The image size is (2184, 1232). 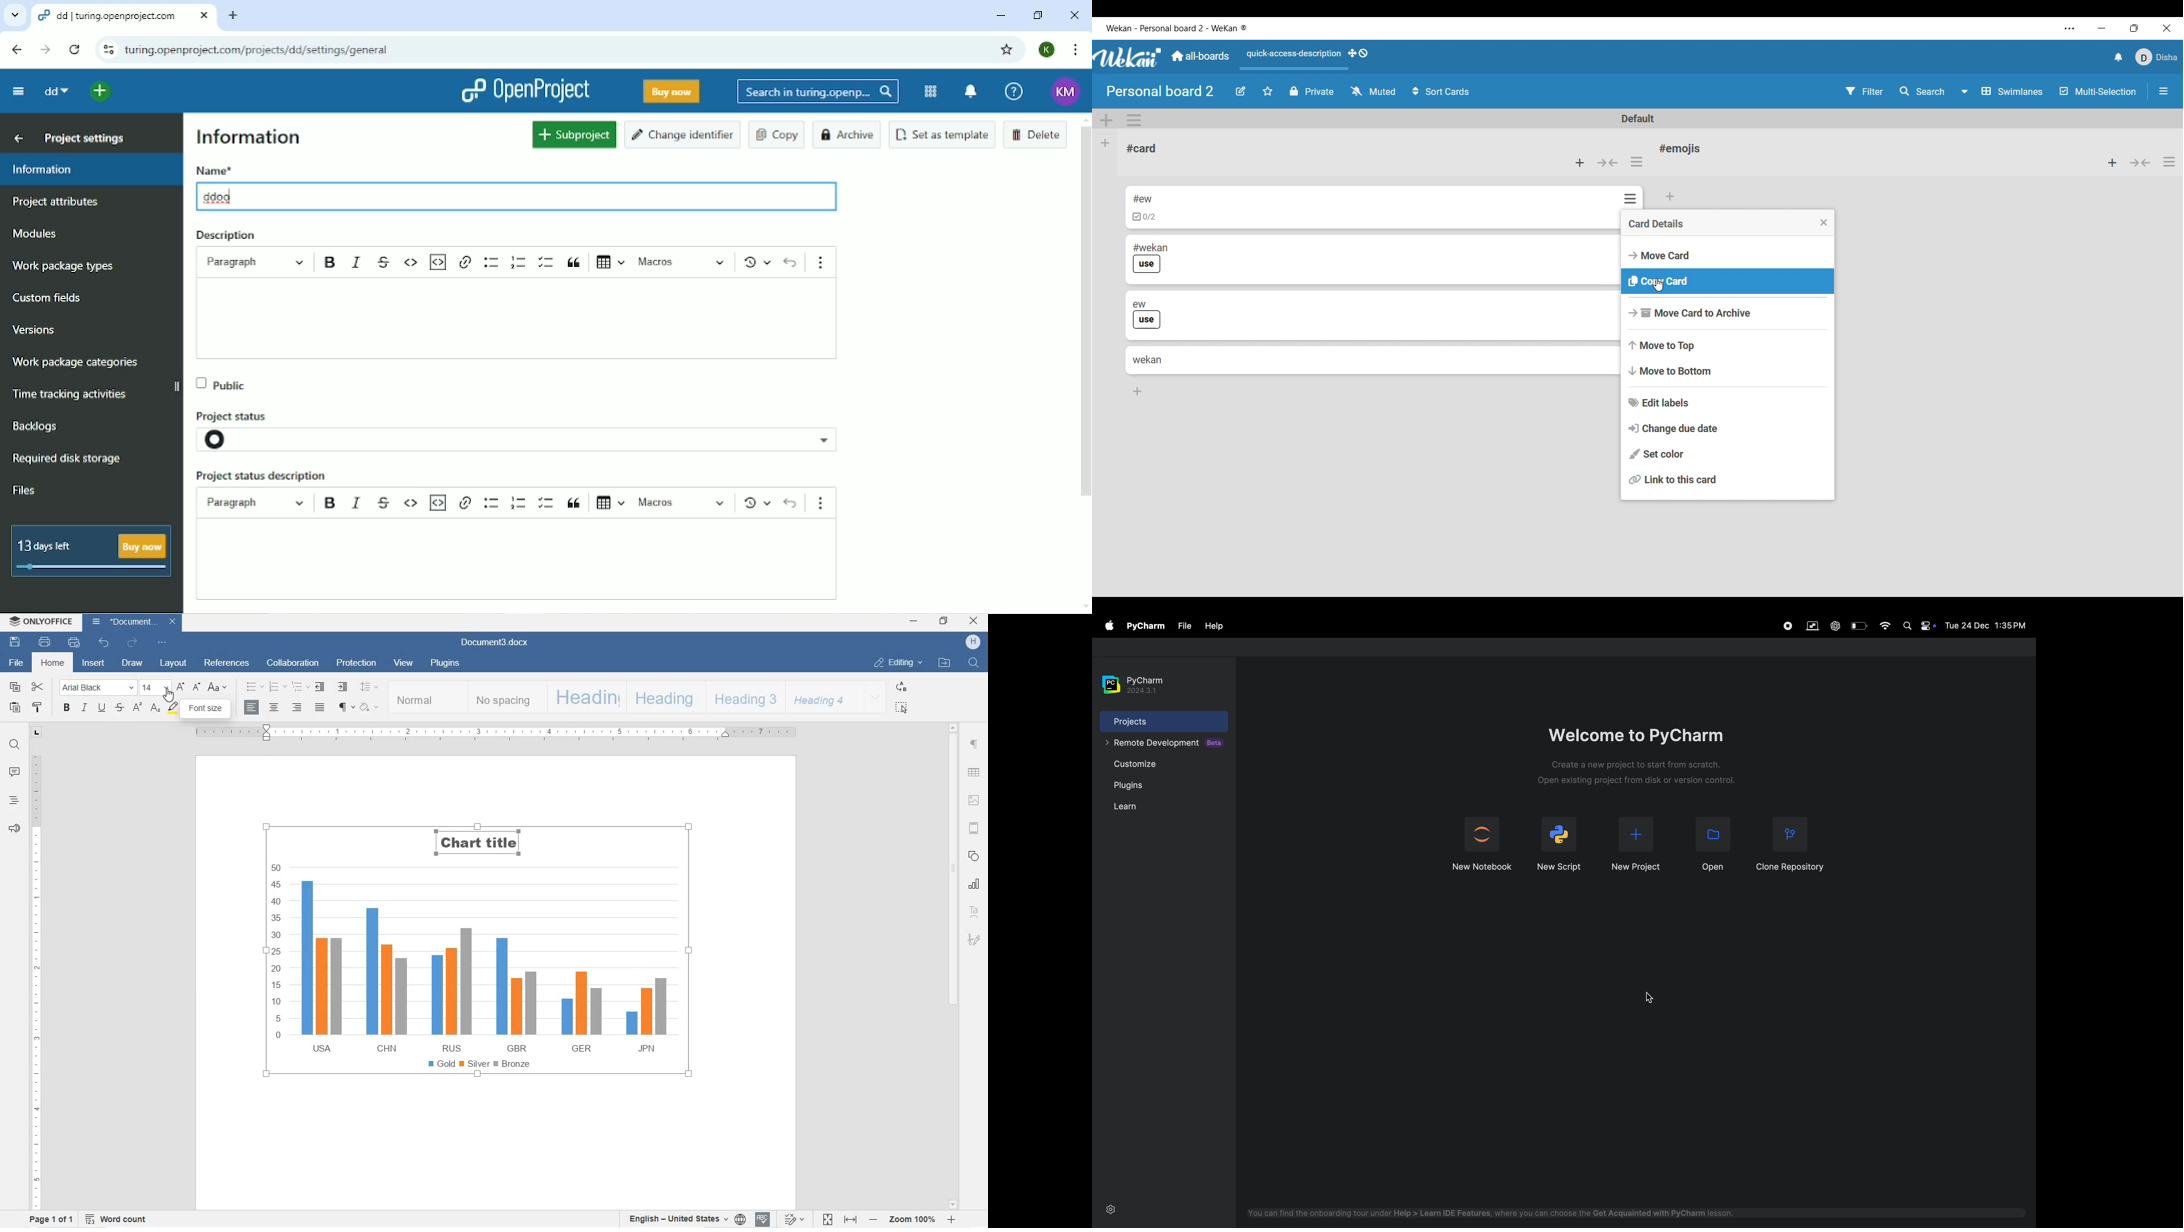 I want to click on Privacy of board, so click(x=1312, y=91).